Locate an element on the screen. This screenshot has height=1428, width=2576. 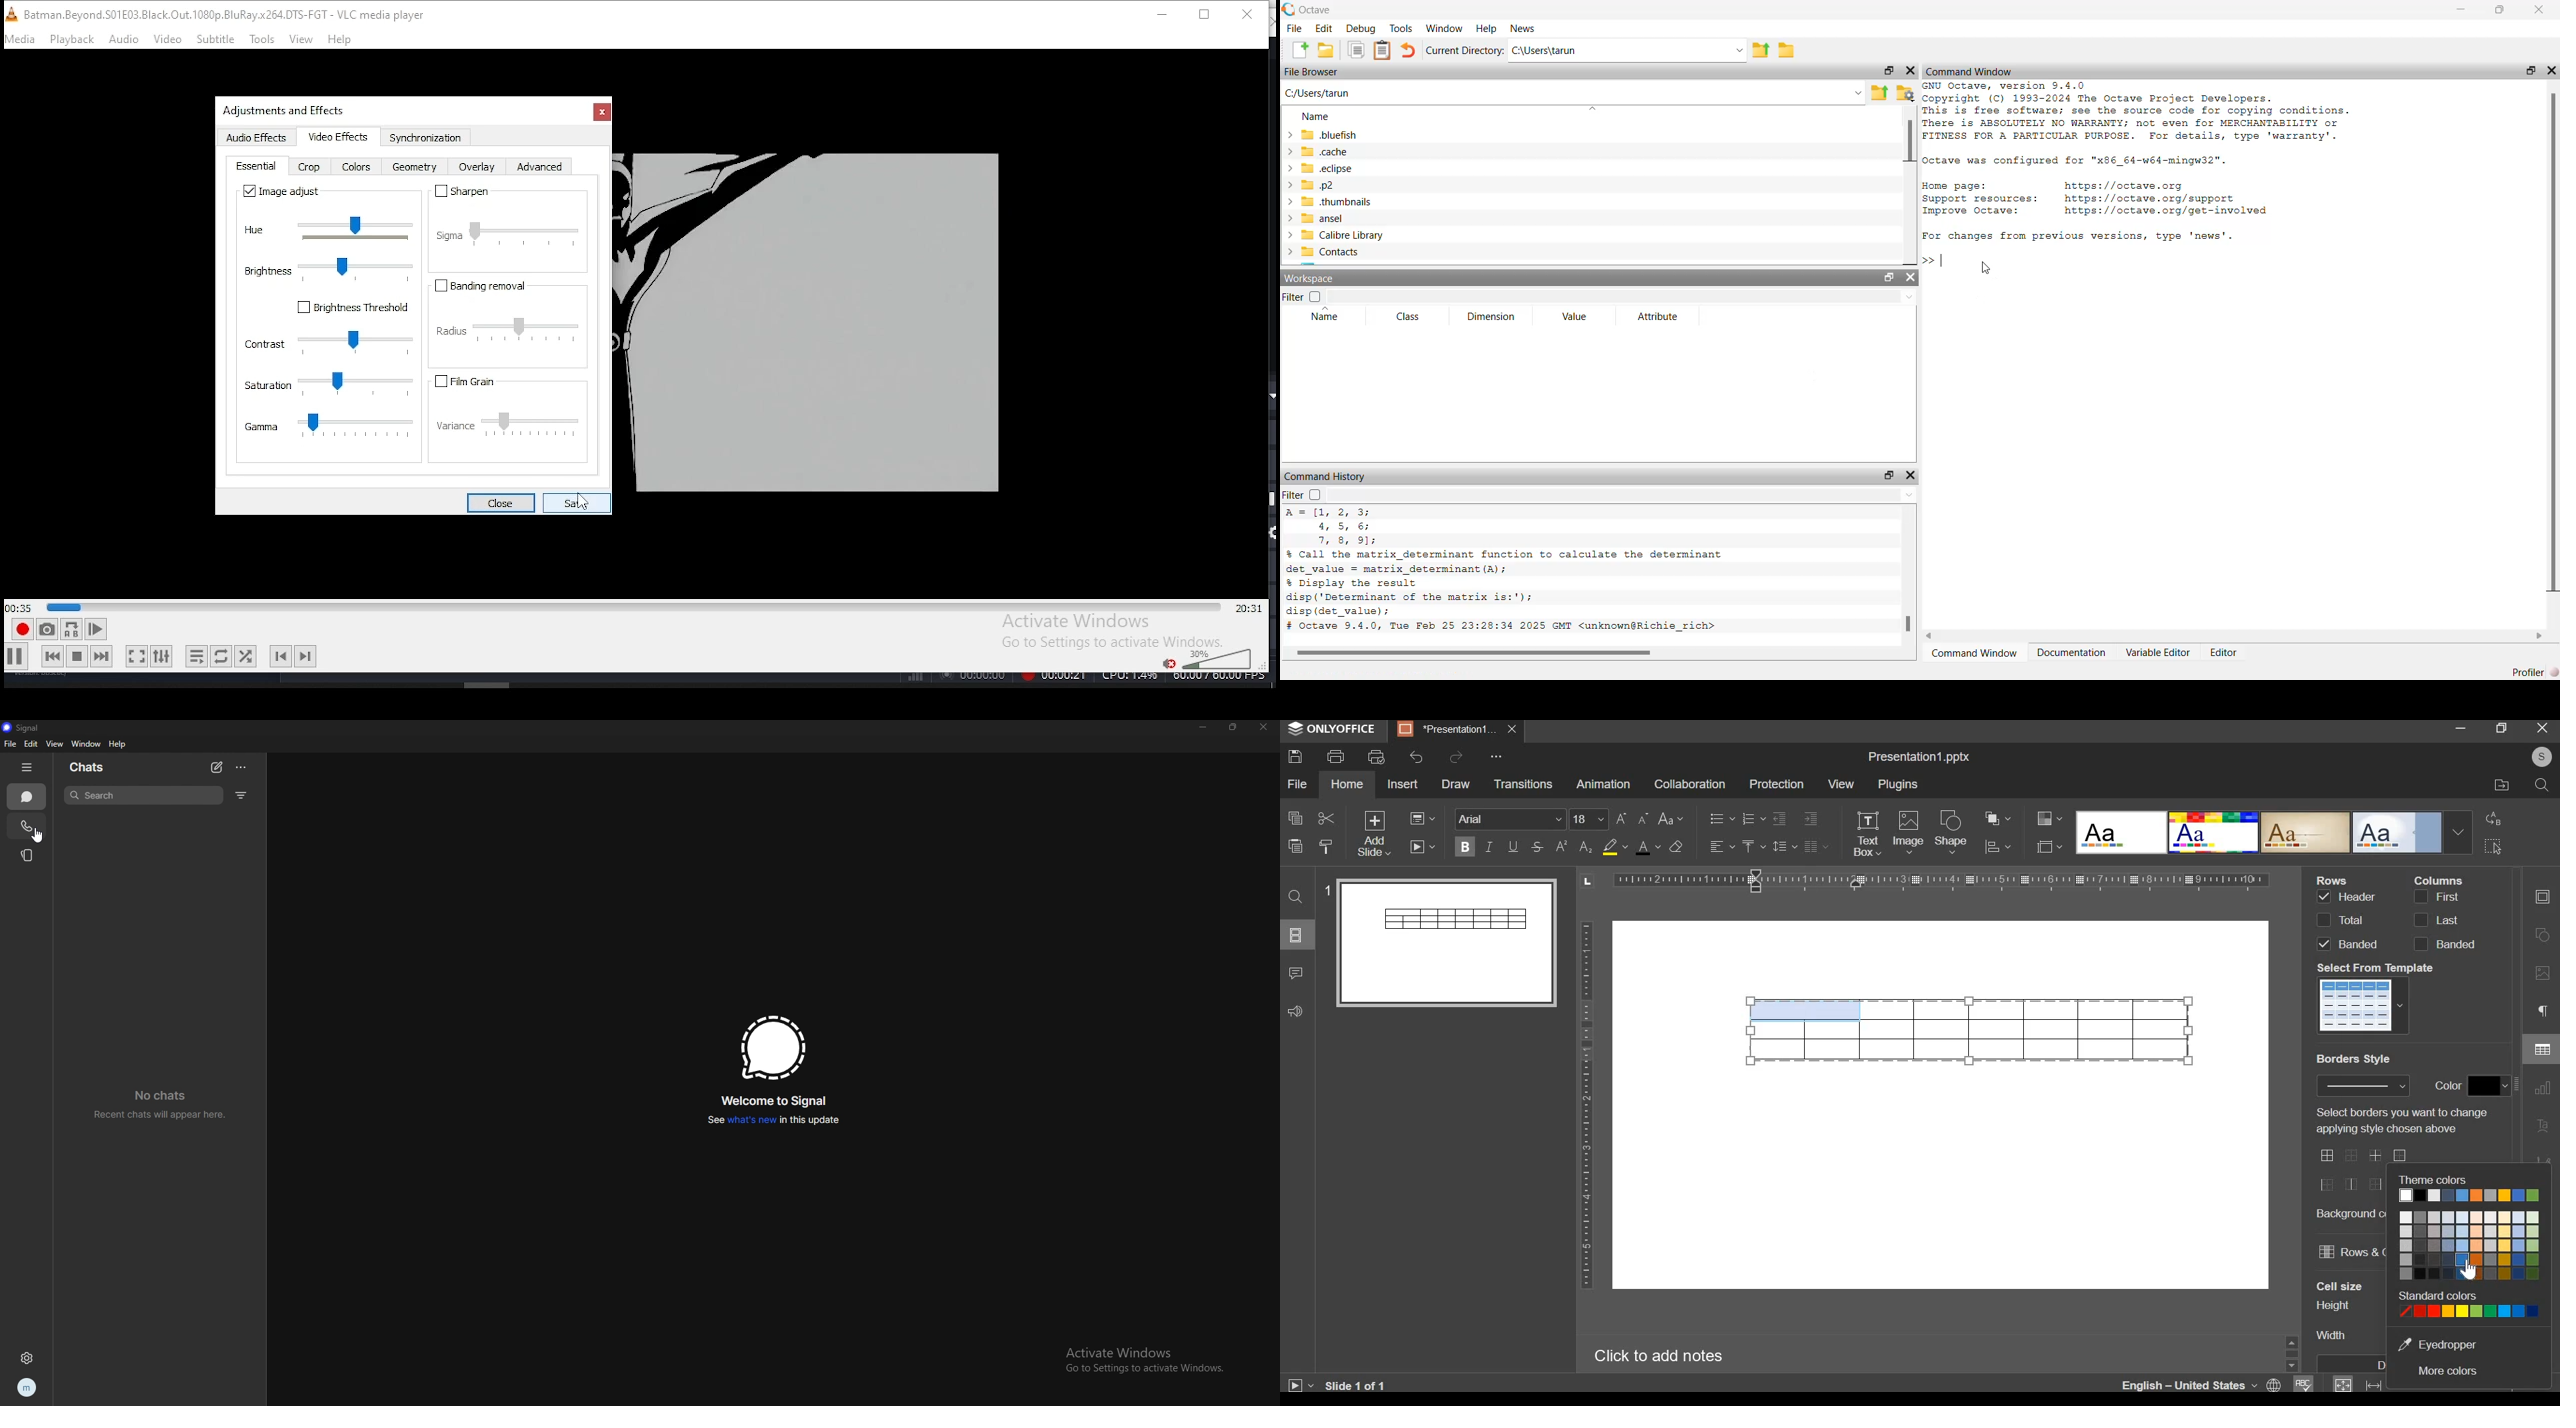
 is located at coordinates (807, 318).